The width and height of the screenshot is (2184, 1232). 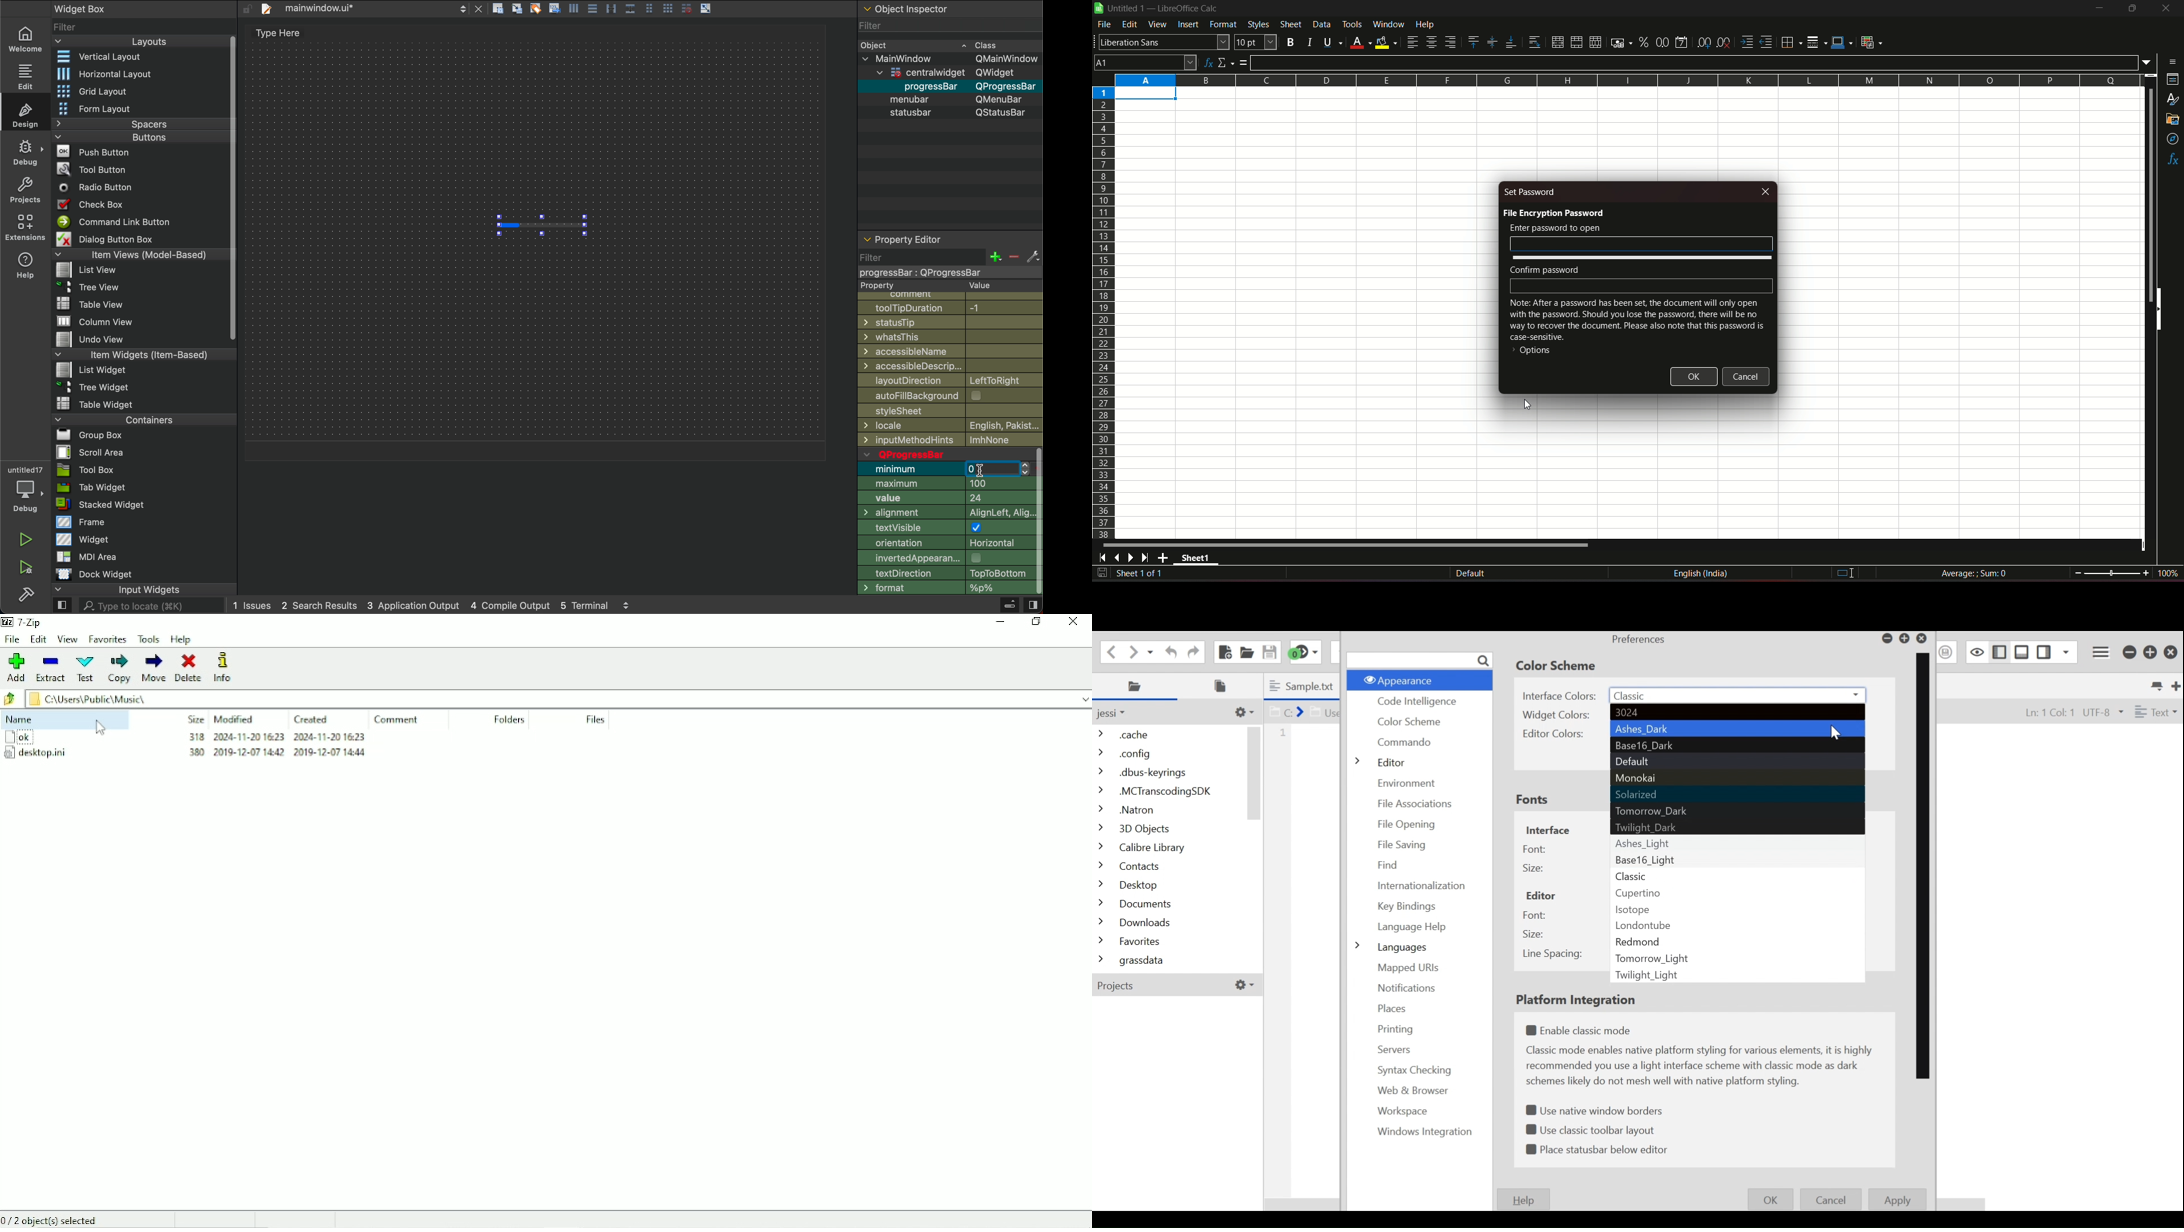 I want to click on navigator, so click(x=2171, y=139).